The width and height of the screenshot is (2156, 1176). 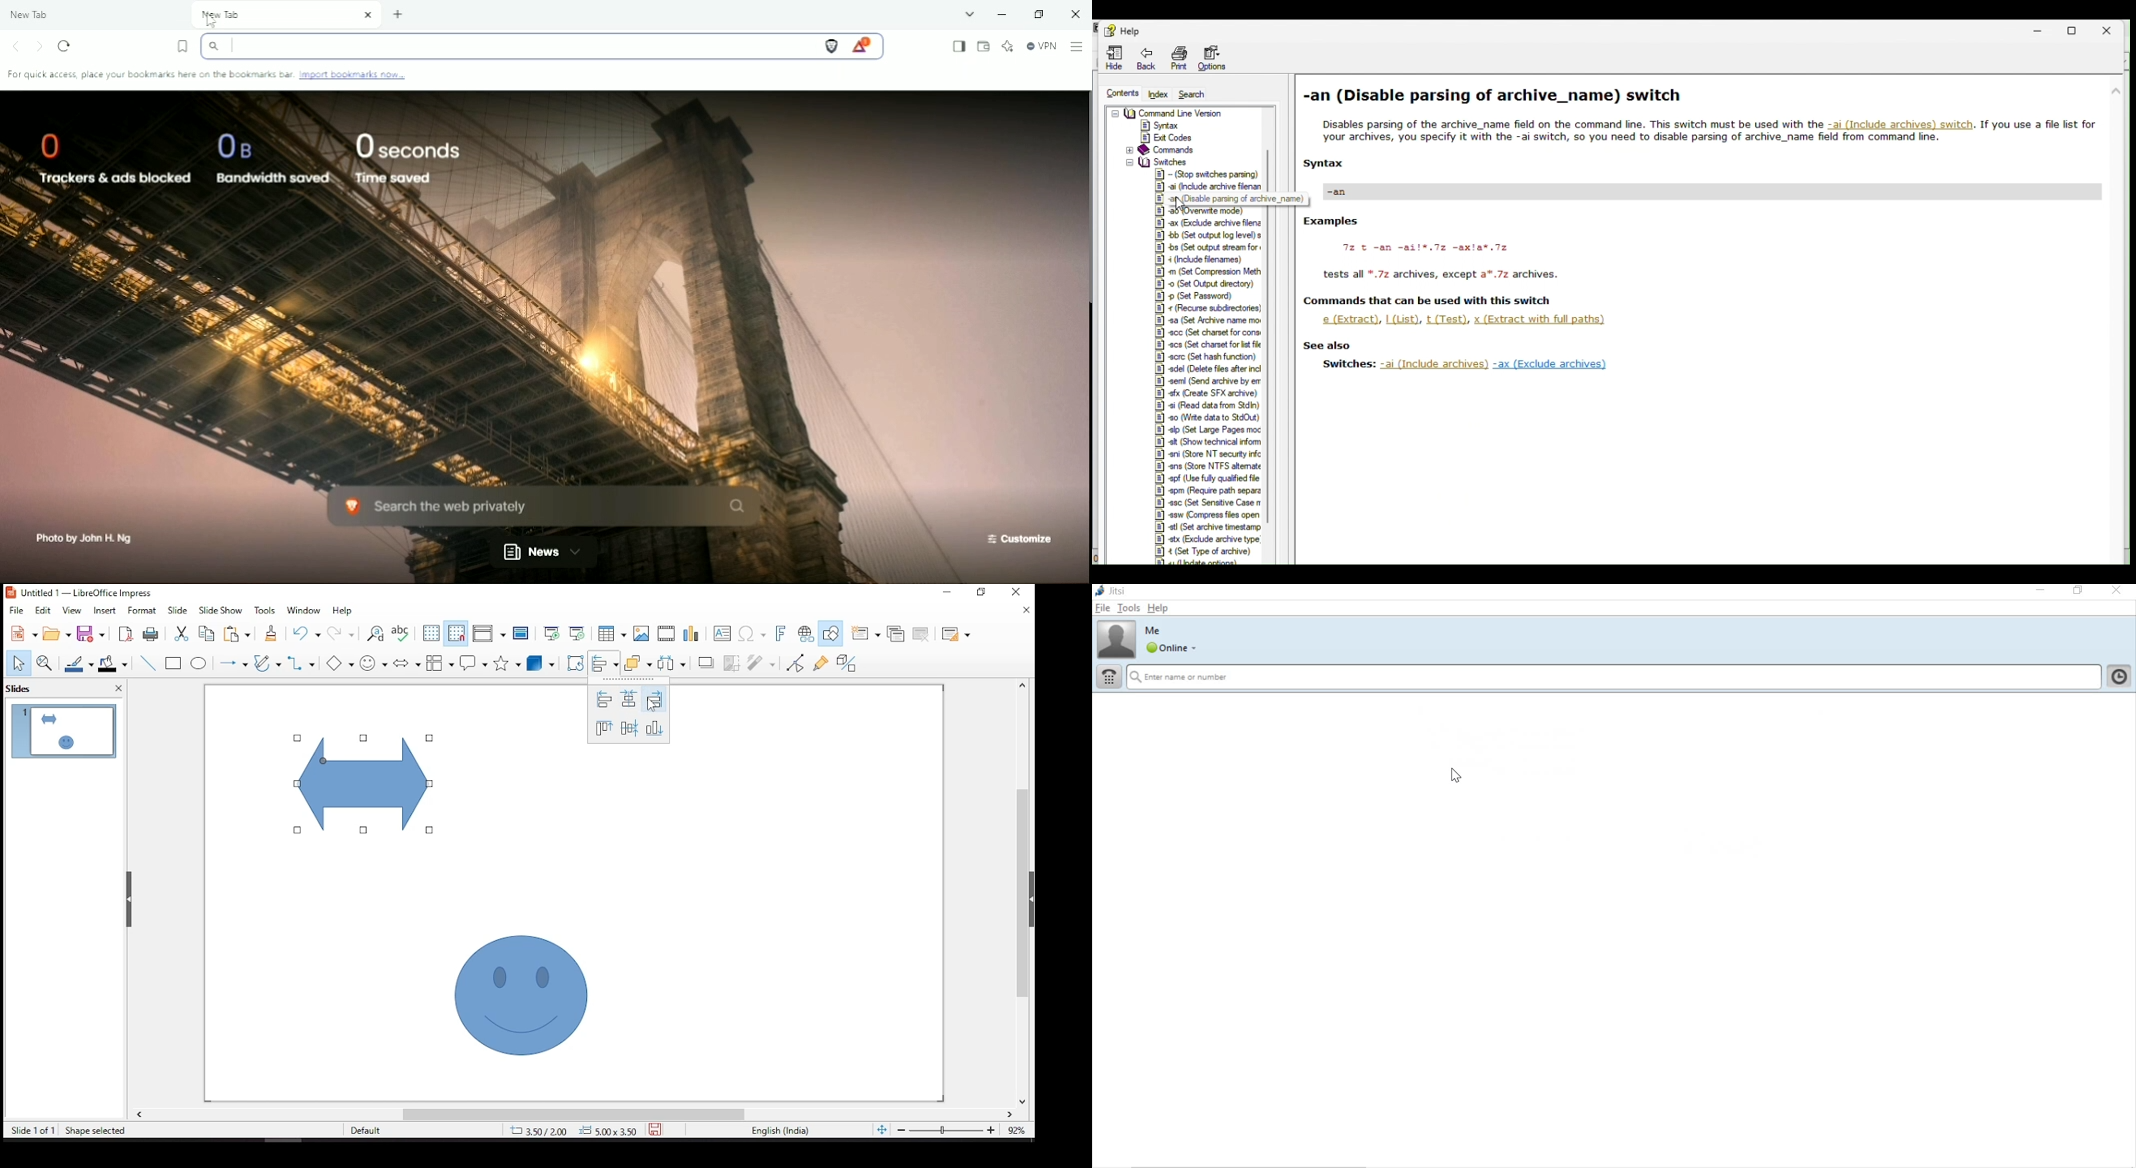 I want to click on Restore, so click(x=2074, y=30).